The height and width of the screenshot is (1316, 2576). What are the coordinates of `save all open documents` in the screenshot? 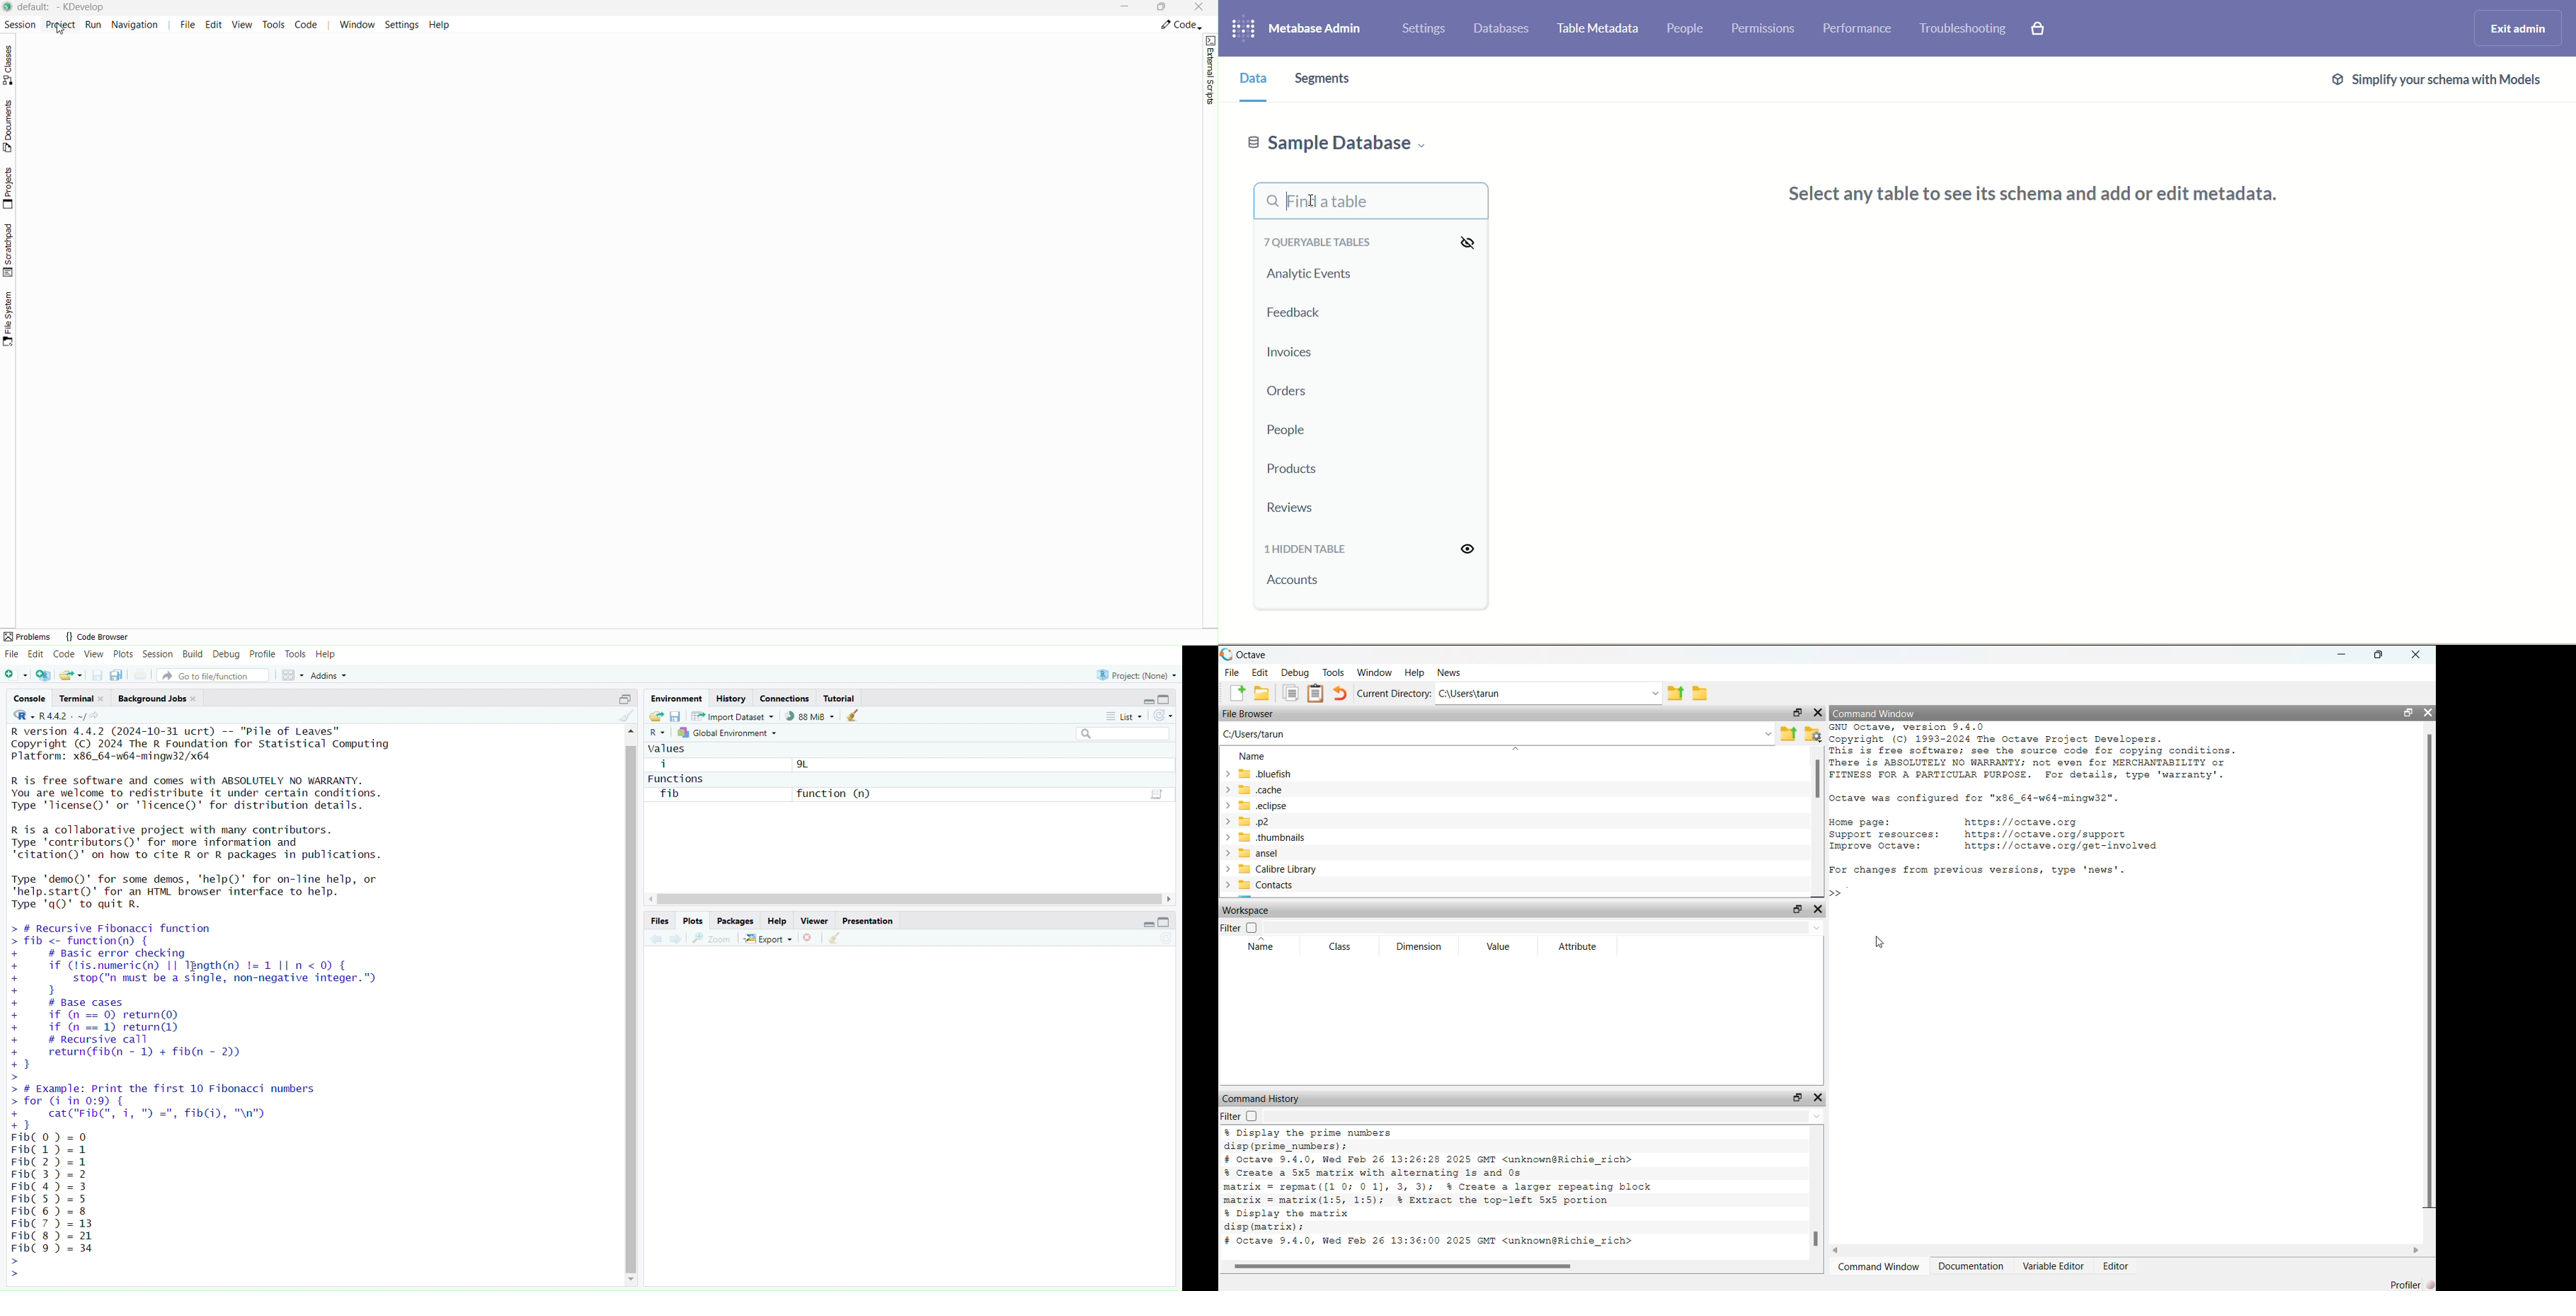 It's located at (116, 674).